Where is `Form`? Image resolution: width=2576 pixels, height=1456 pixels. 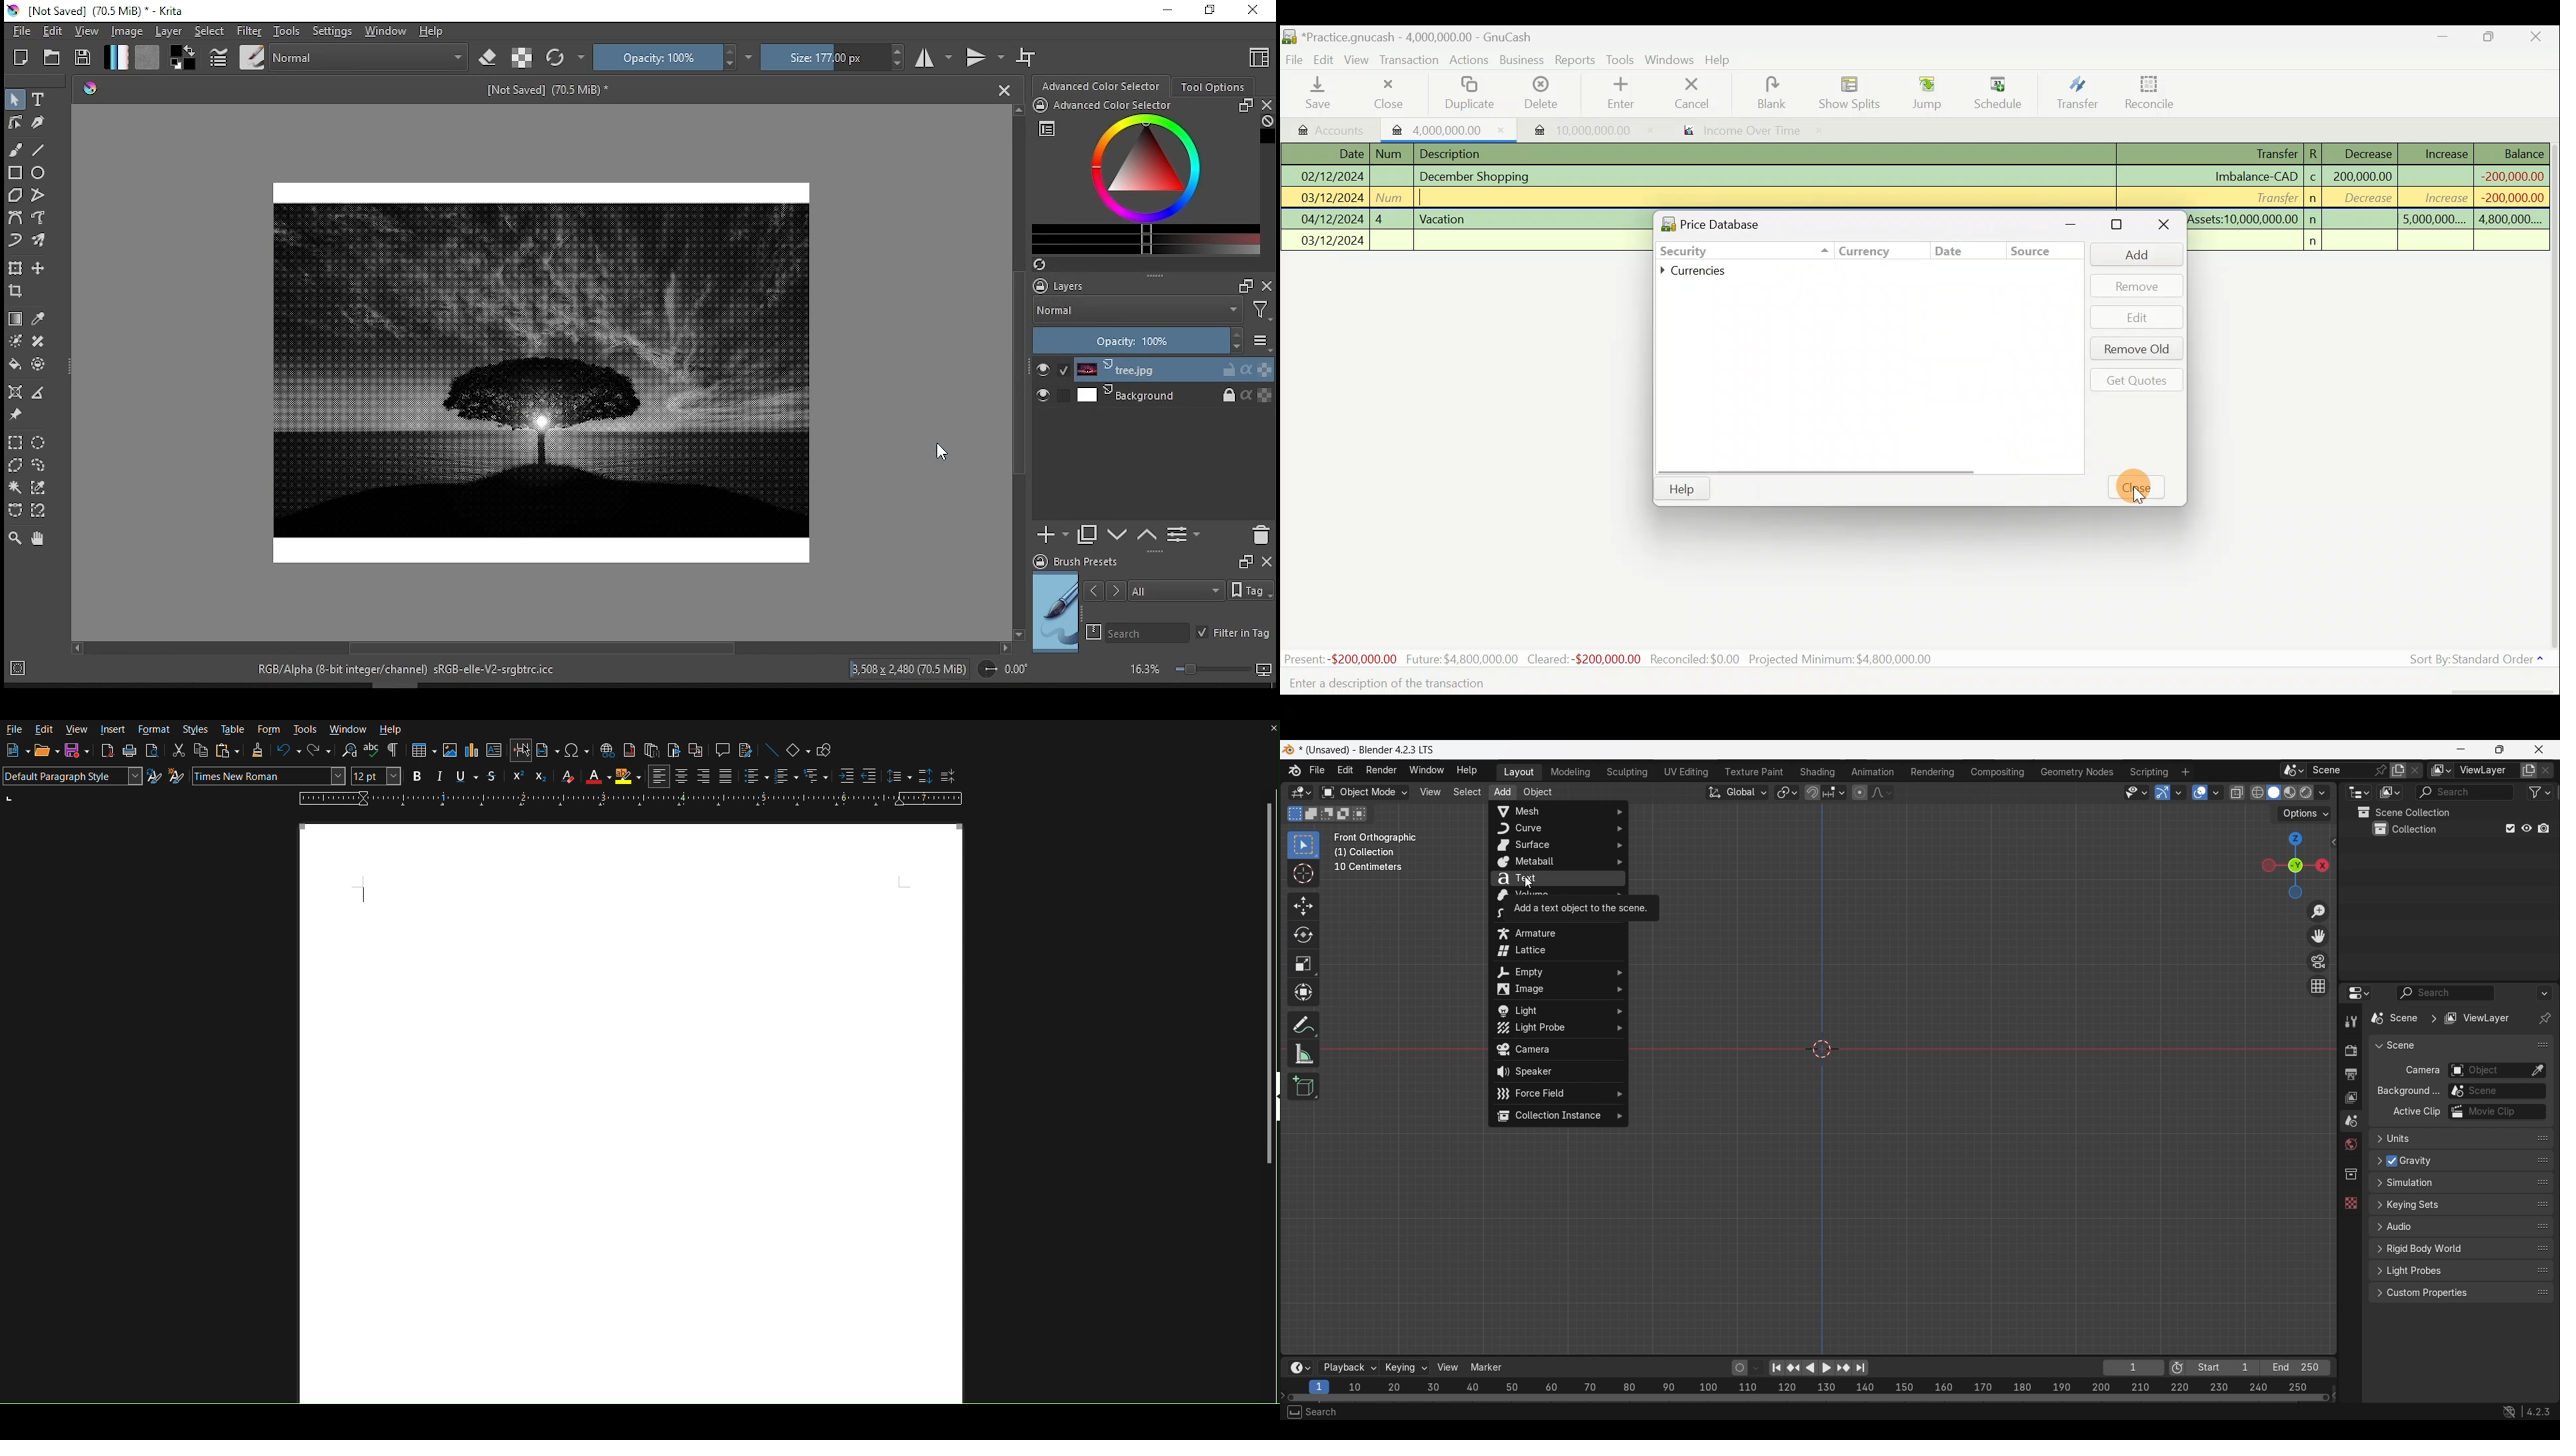
Form is located at coordinates (267, 729).